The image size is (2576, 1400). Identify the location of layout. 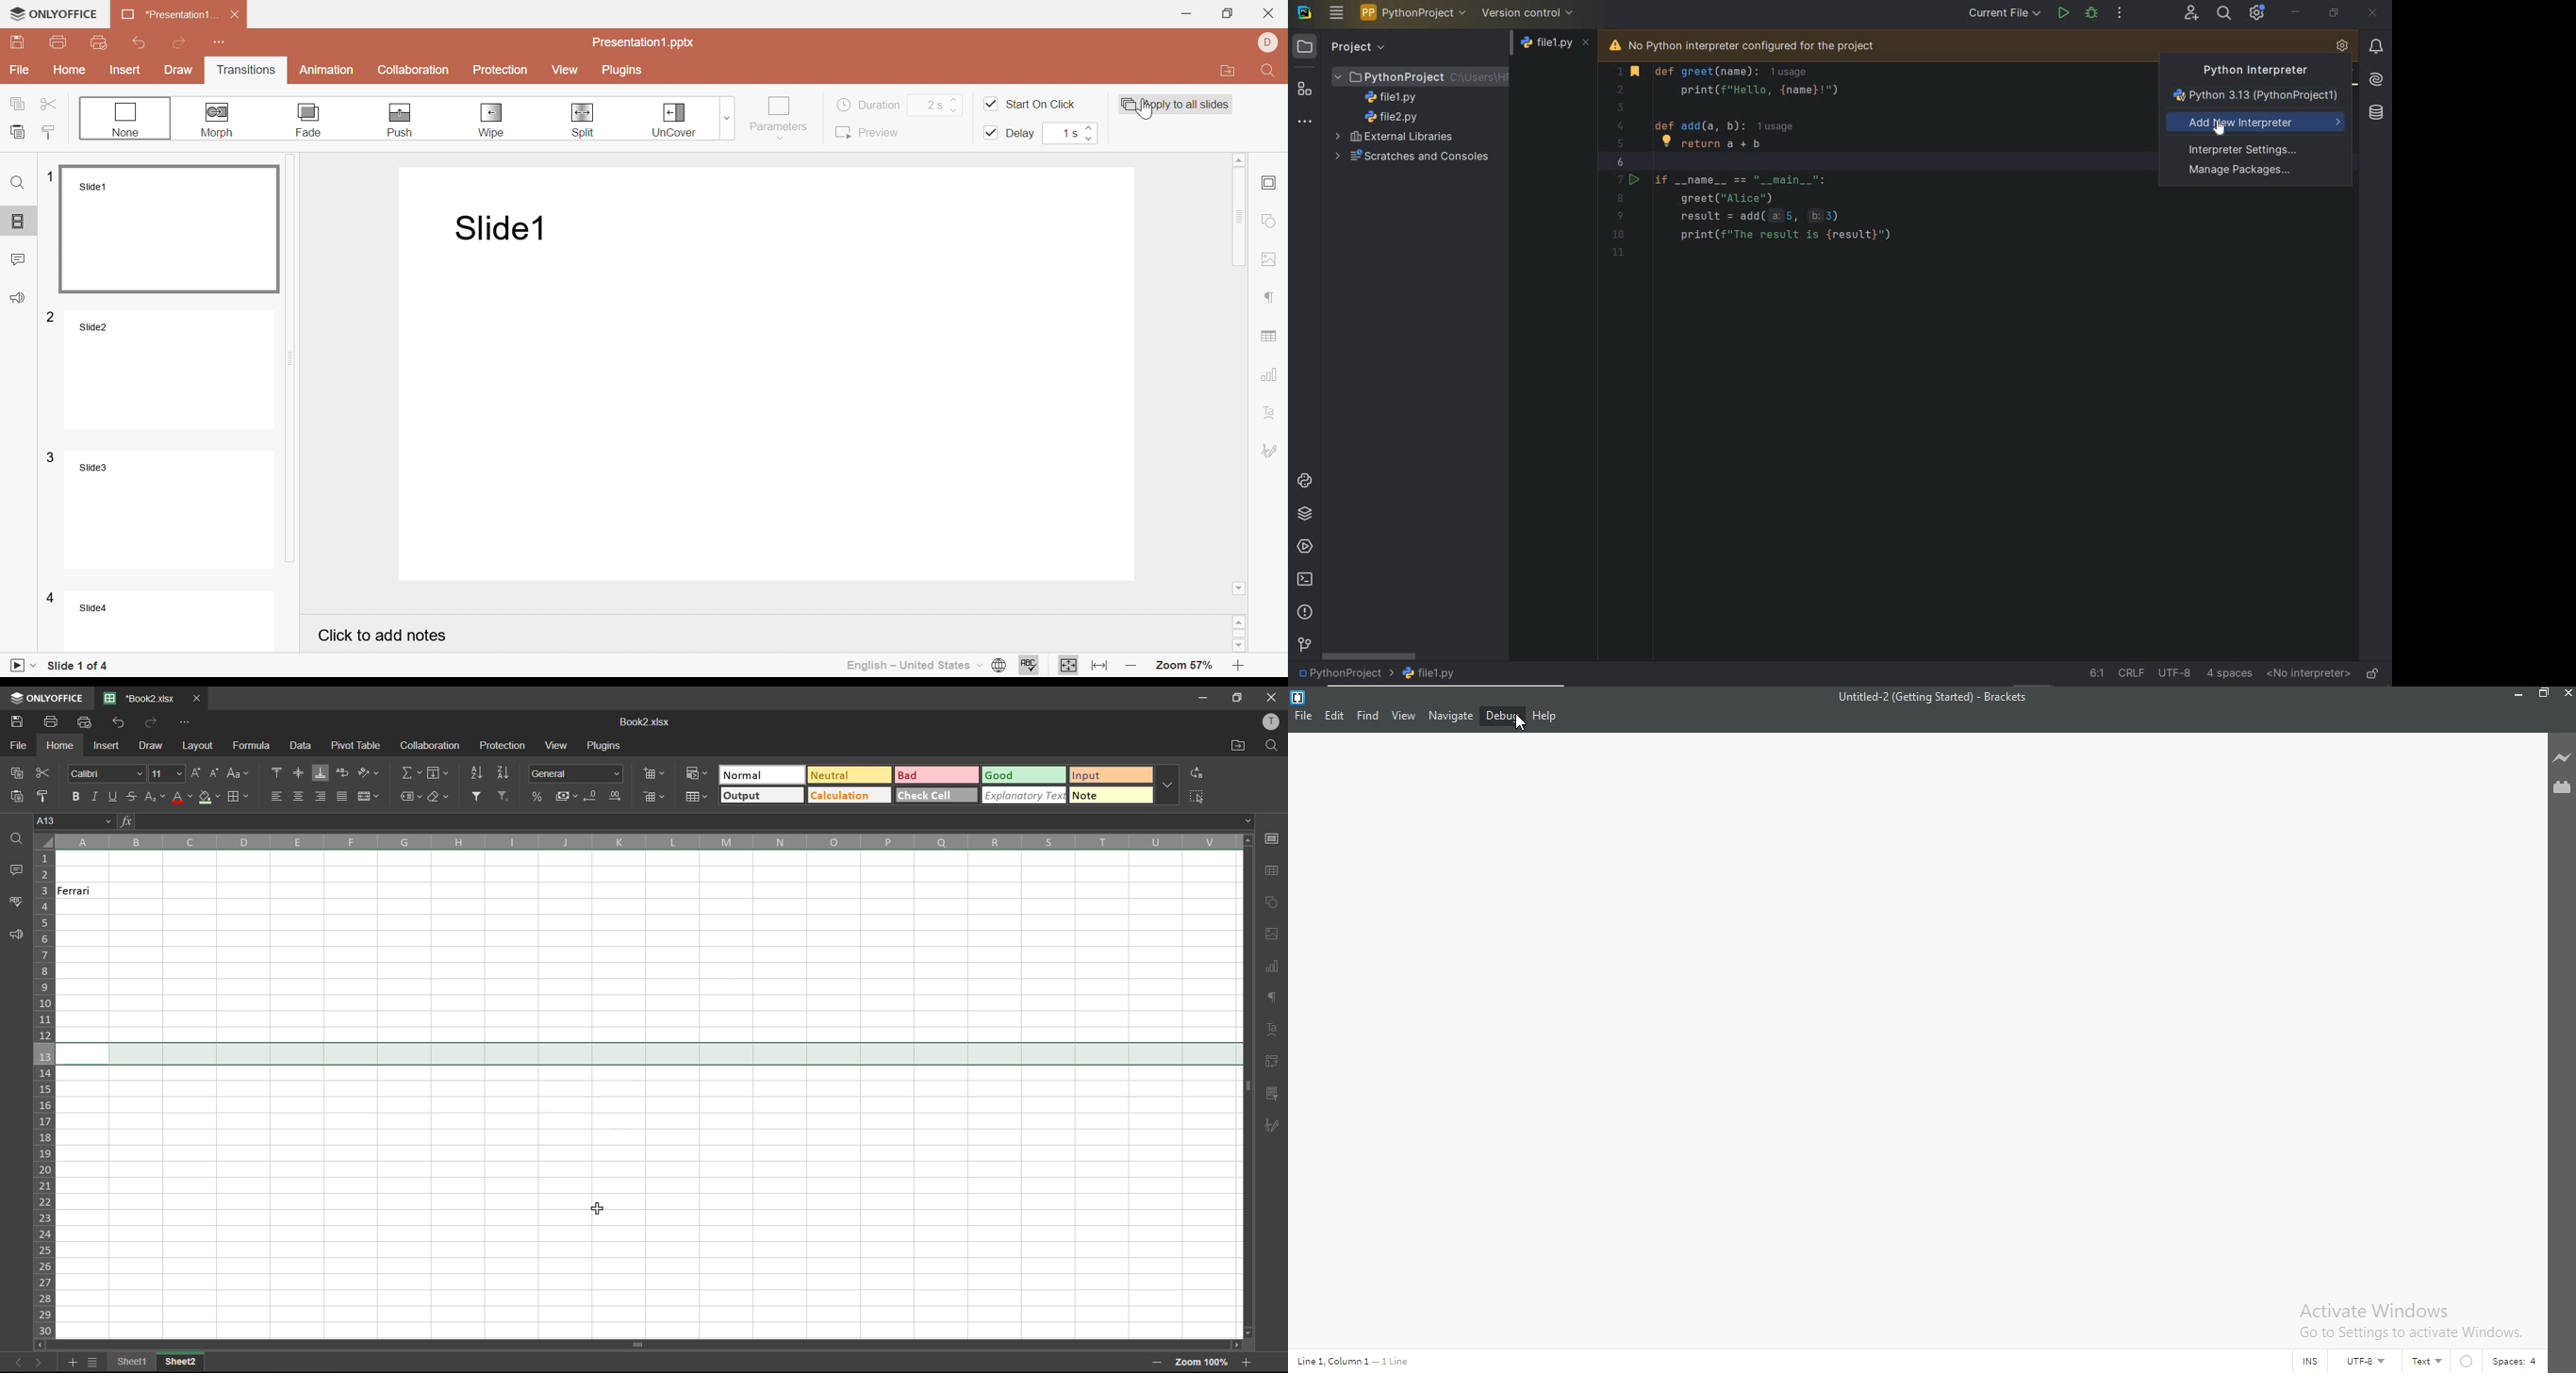
(197, 746).